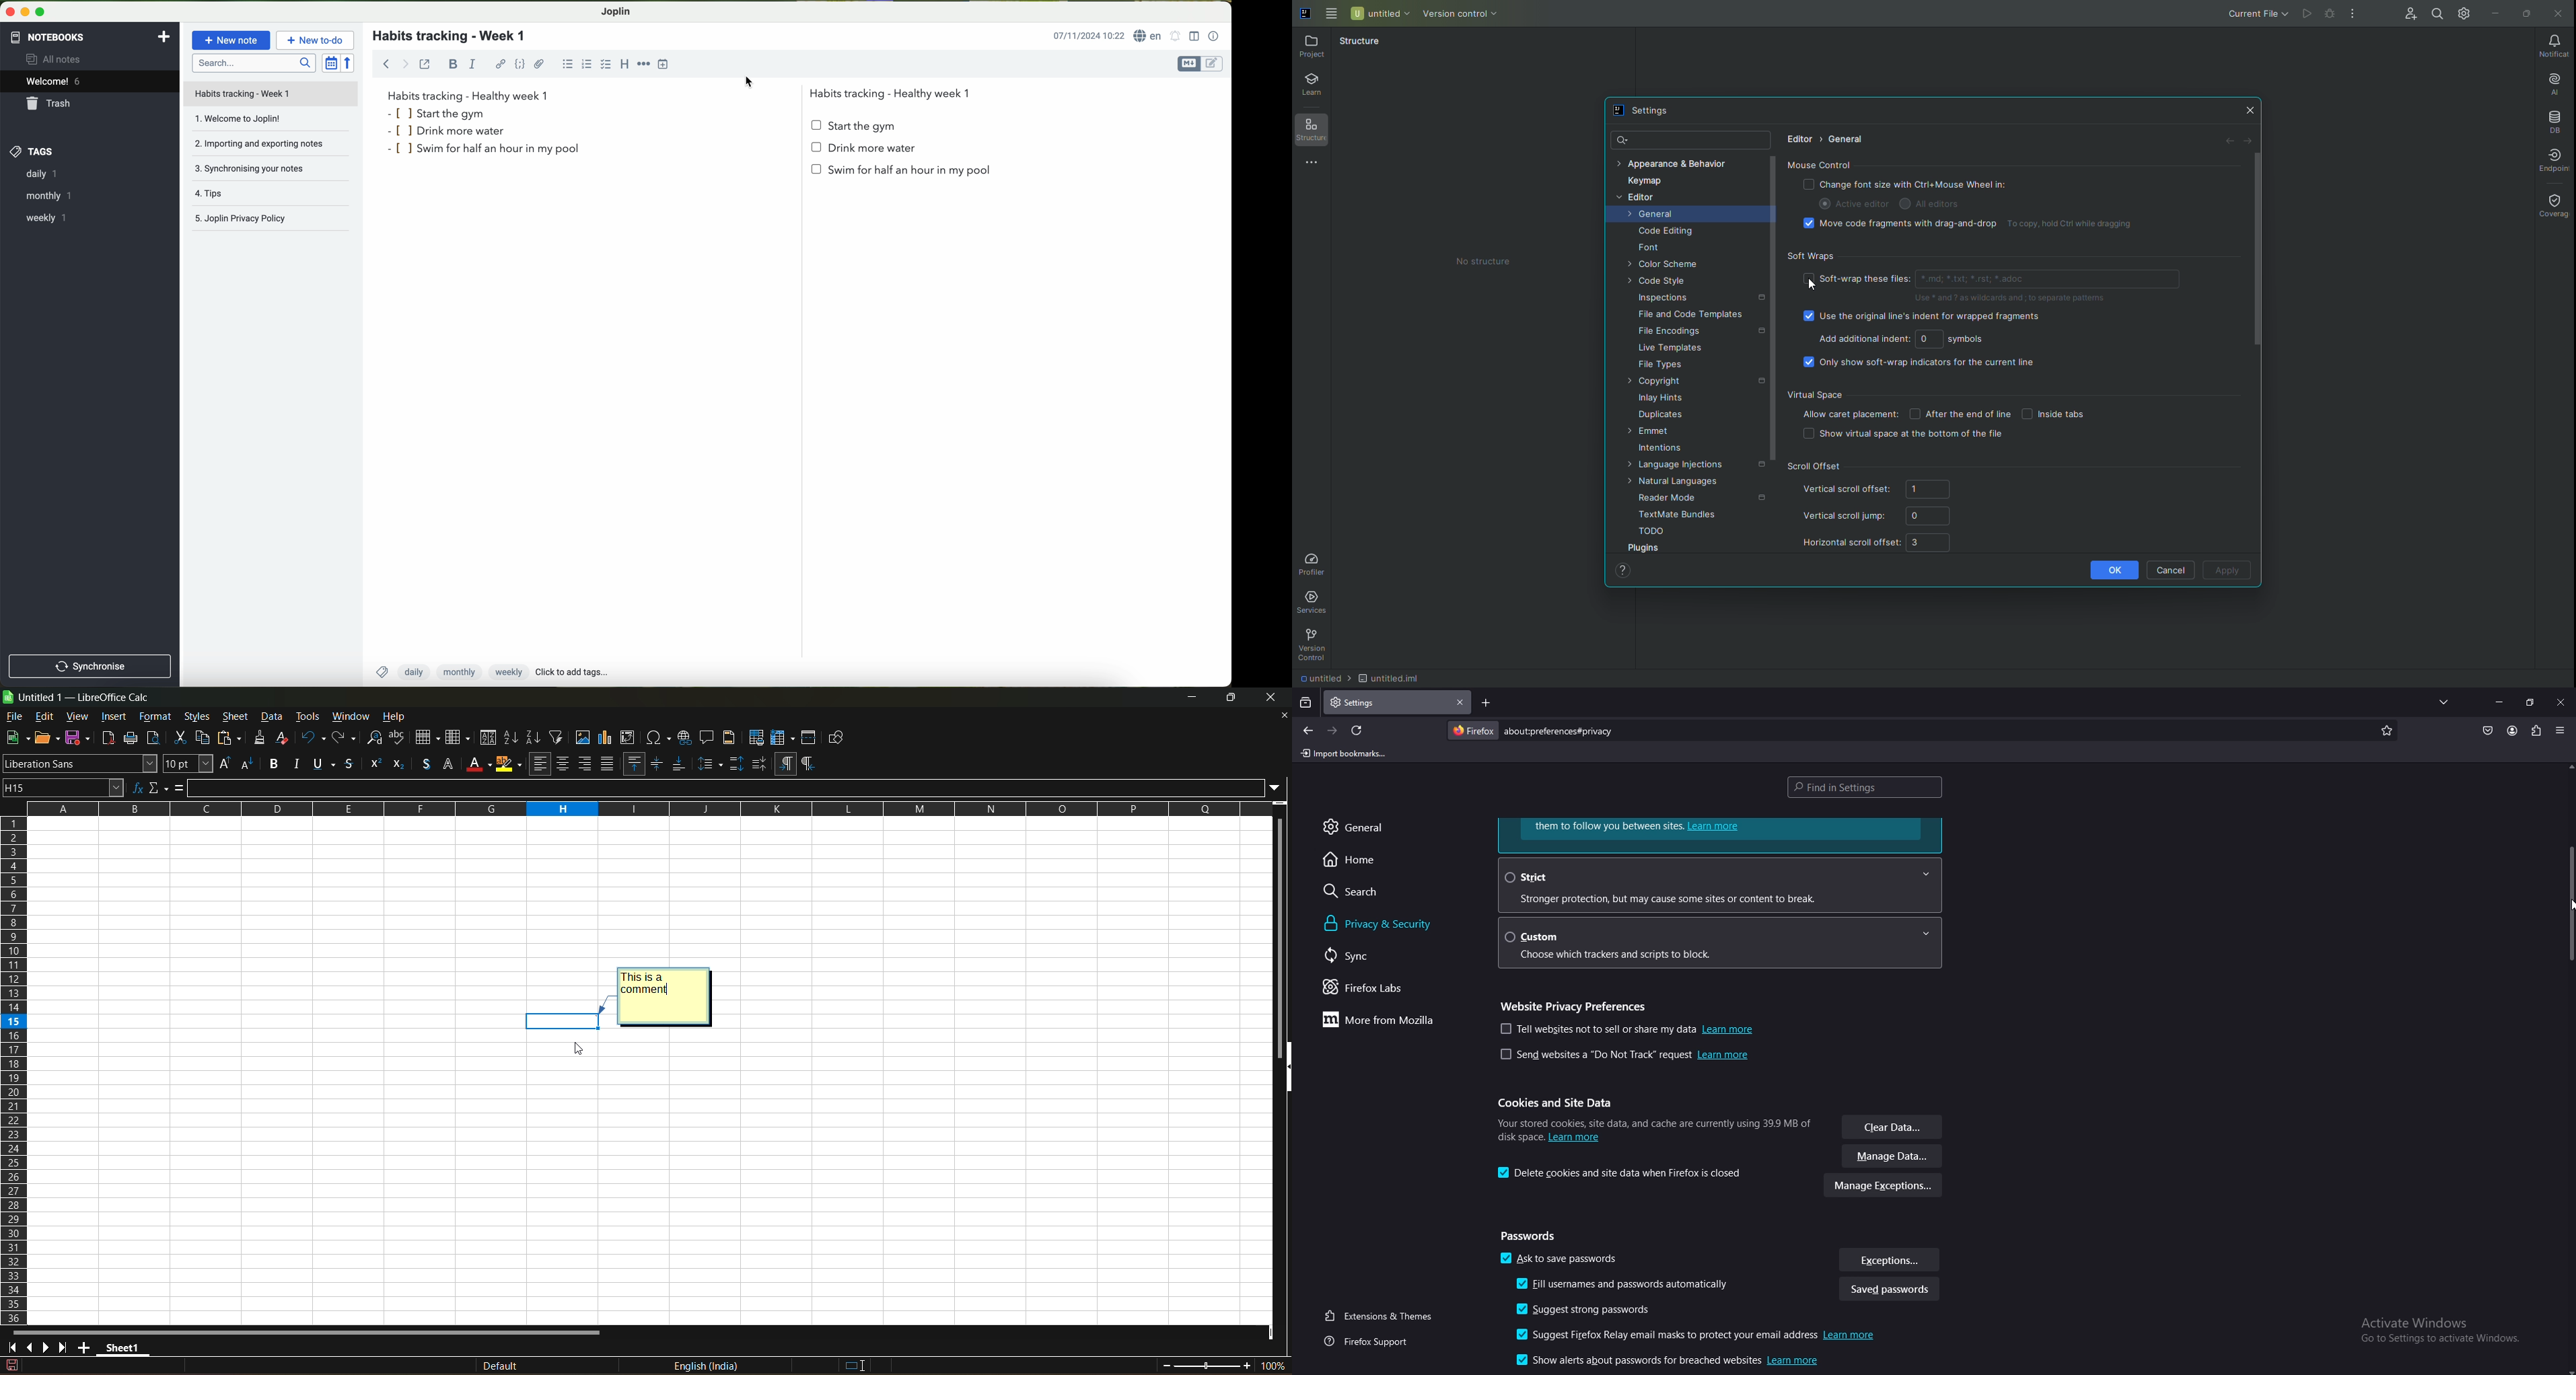  What do you see at coordinates (203, 737) in the screenshot?
I see `copy` at bounding box center [203, 737].